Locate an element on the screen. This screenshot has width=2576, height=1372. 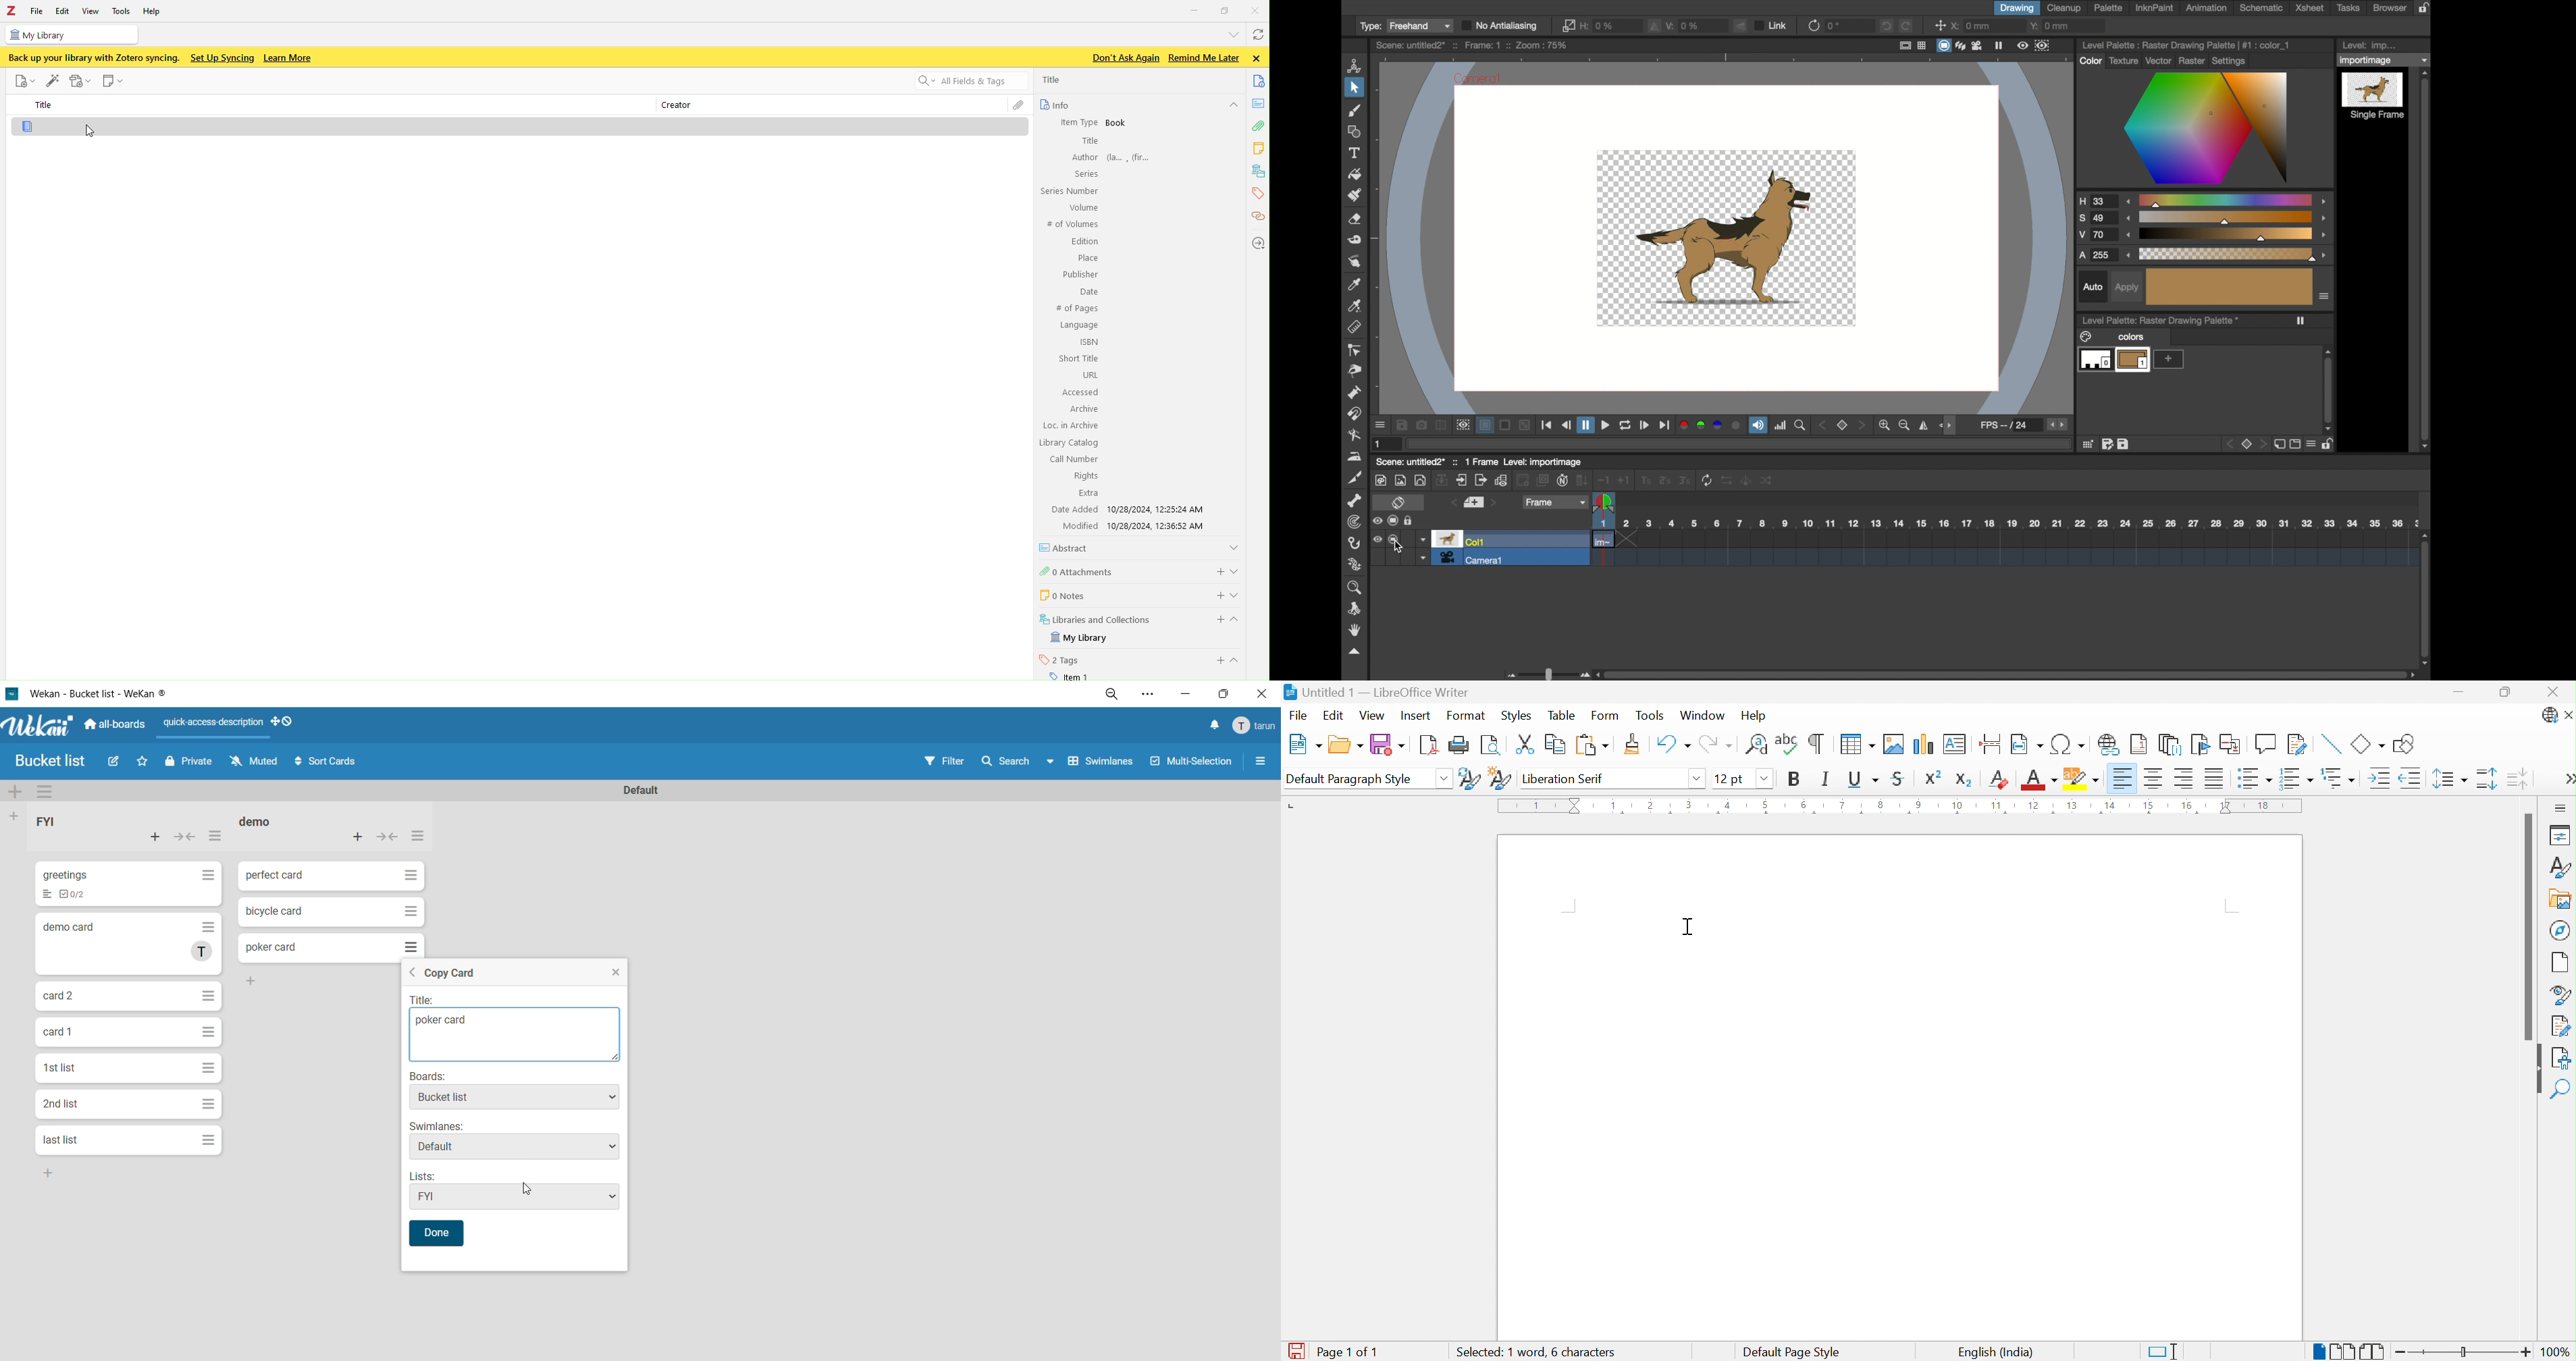
add is located at coordinates (1218, 661).